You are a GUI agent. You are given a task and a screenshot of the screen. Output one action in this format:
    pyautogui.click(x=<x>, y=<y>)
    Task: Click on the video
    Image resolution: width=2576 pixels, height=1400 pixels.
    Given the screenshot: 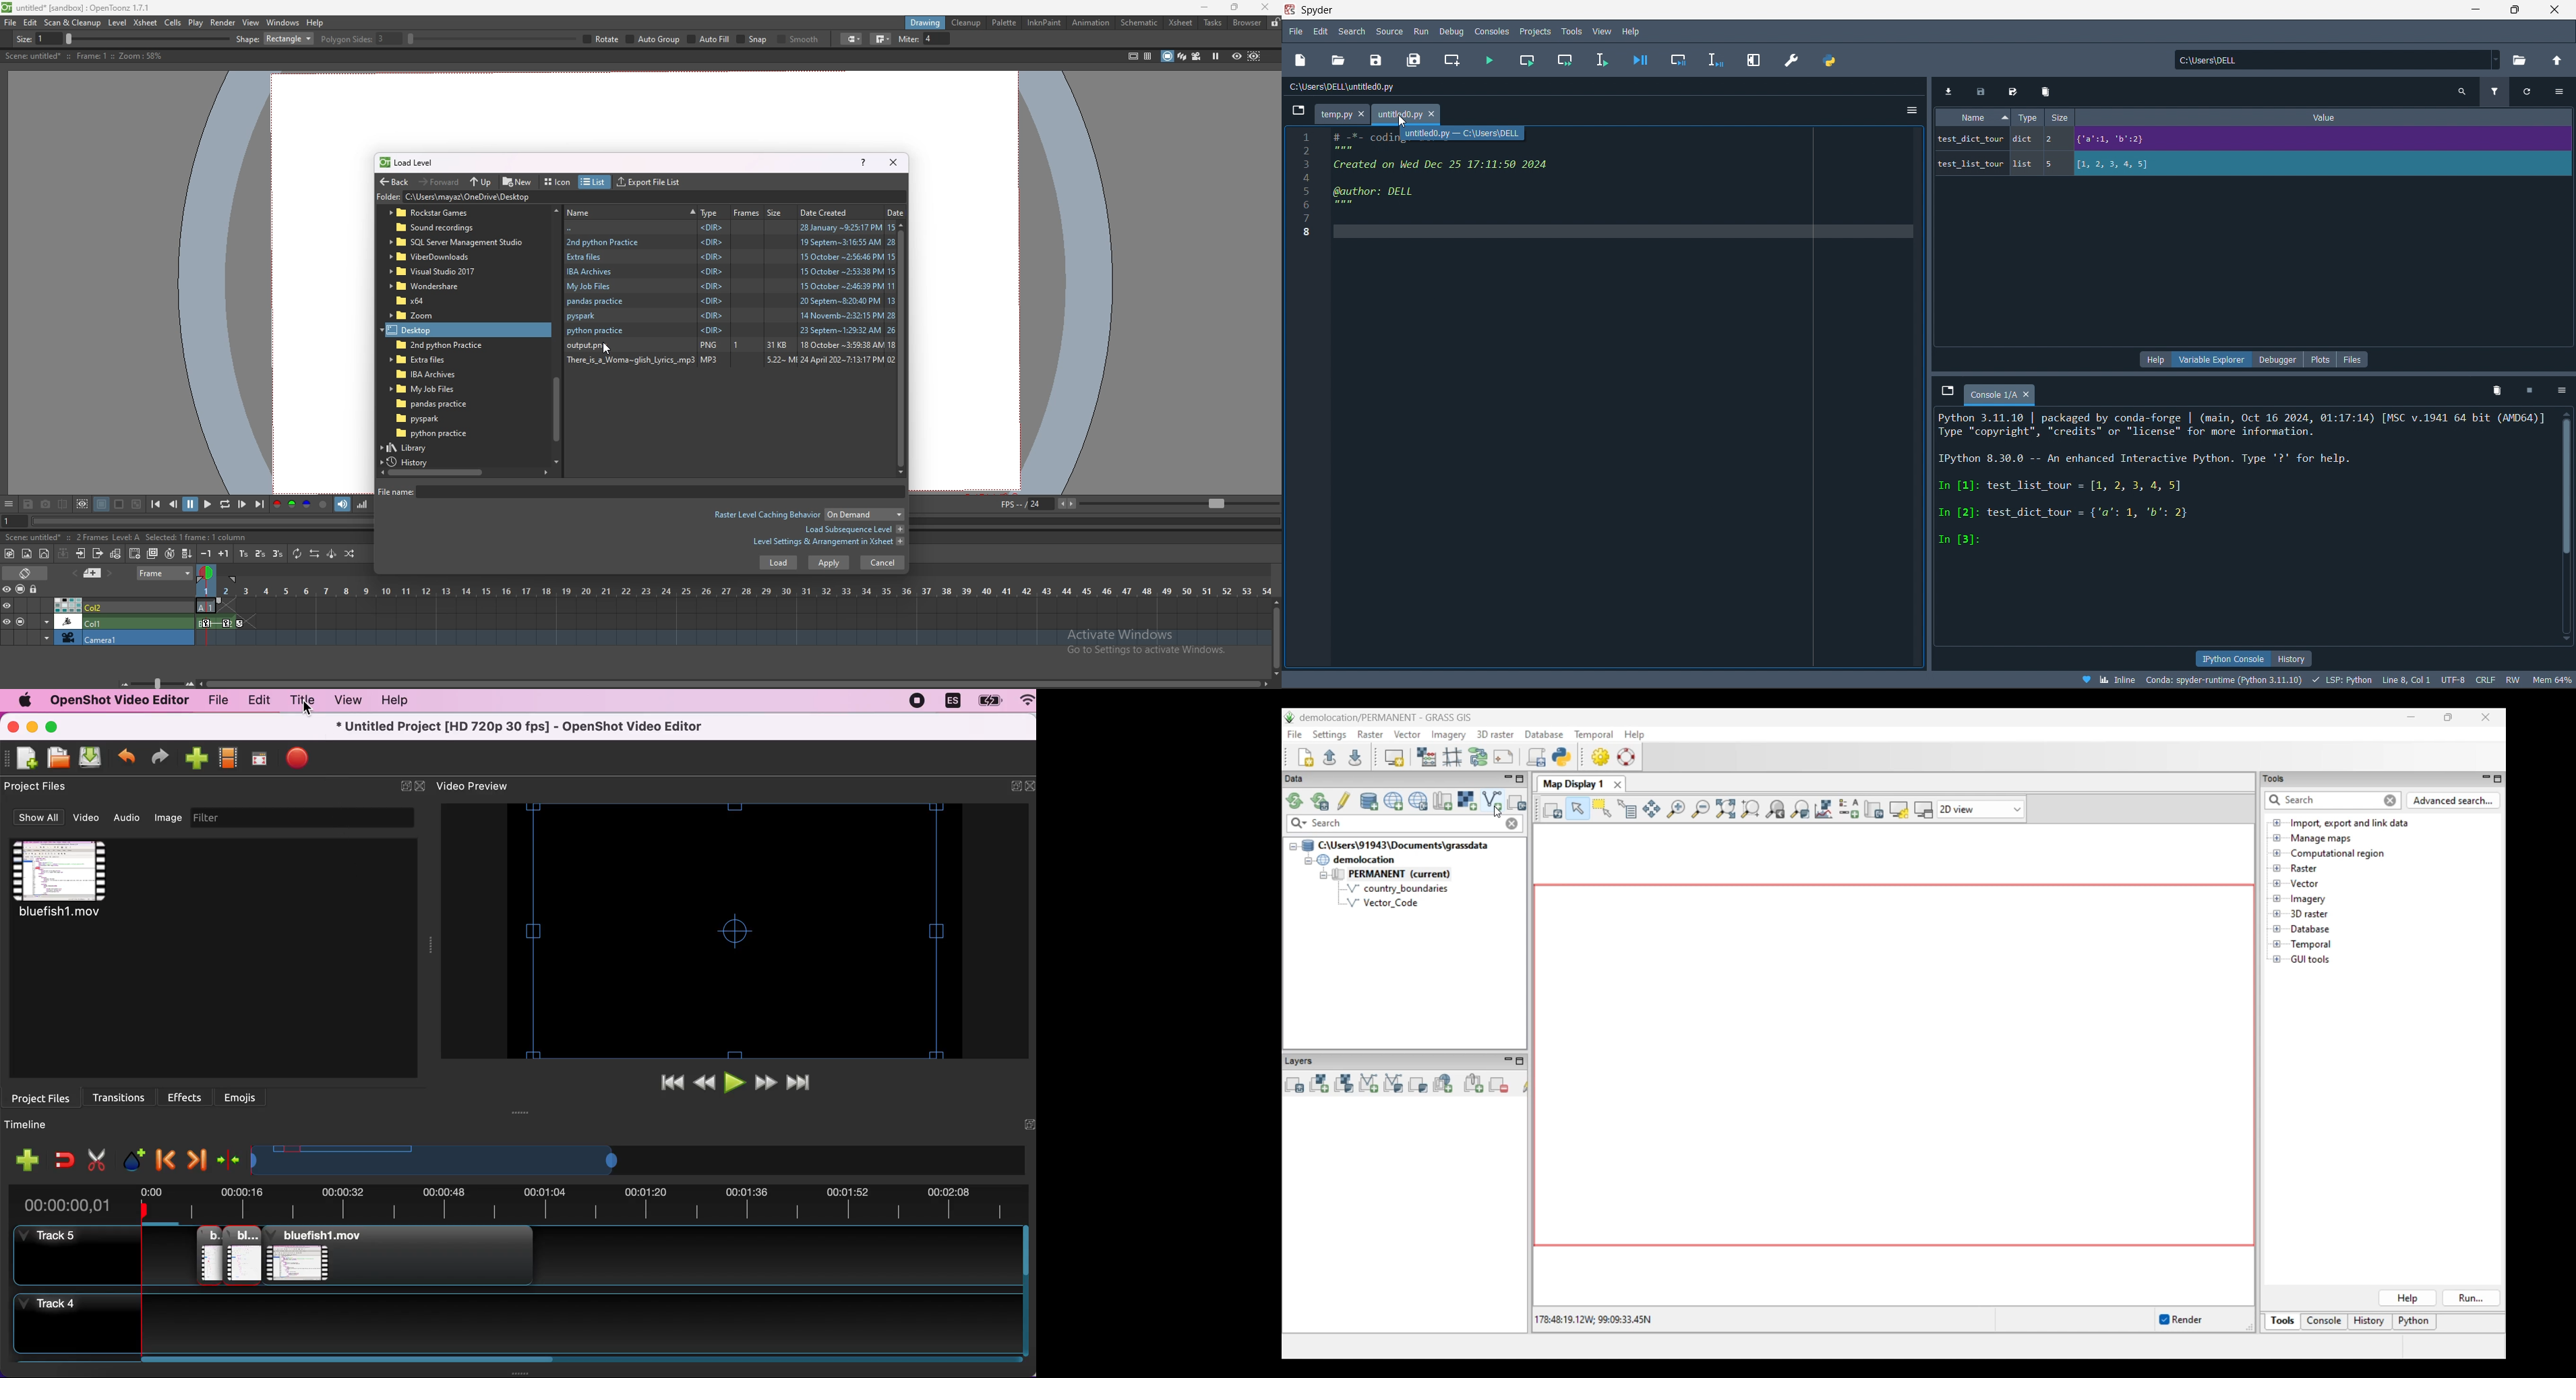 What is the action you would take?
    pyautogui.click(x=77, y=887)
    